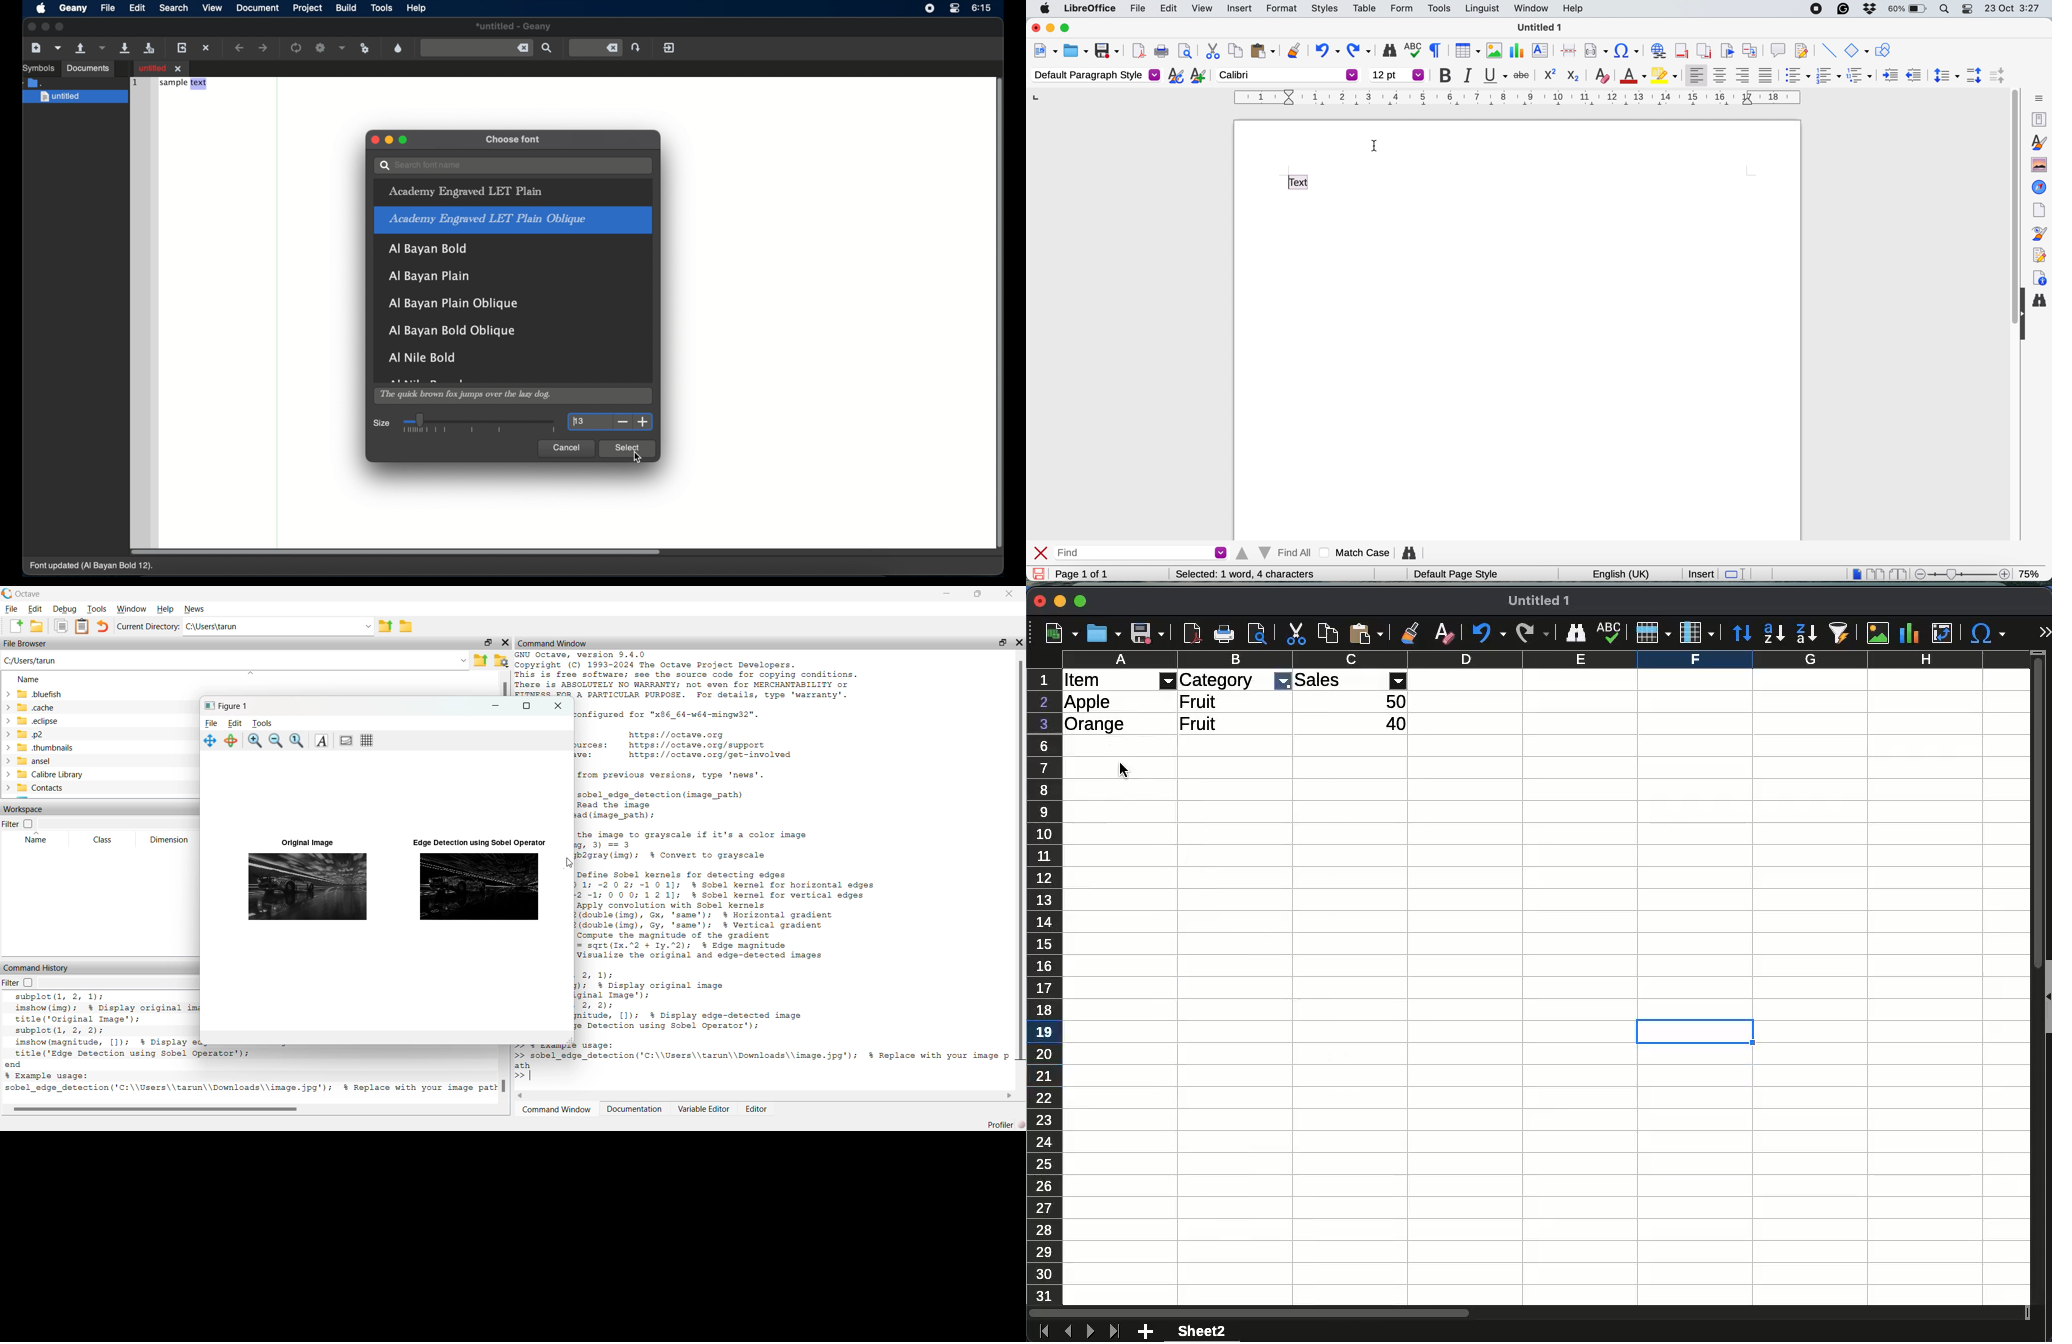 Image resolution: width=2072 pixels, height=1344 pixels. I want to click on chart, so click(1913, 633).